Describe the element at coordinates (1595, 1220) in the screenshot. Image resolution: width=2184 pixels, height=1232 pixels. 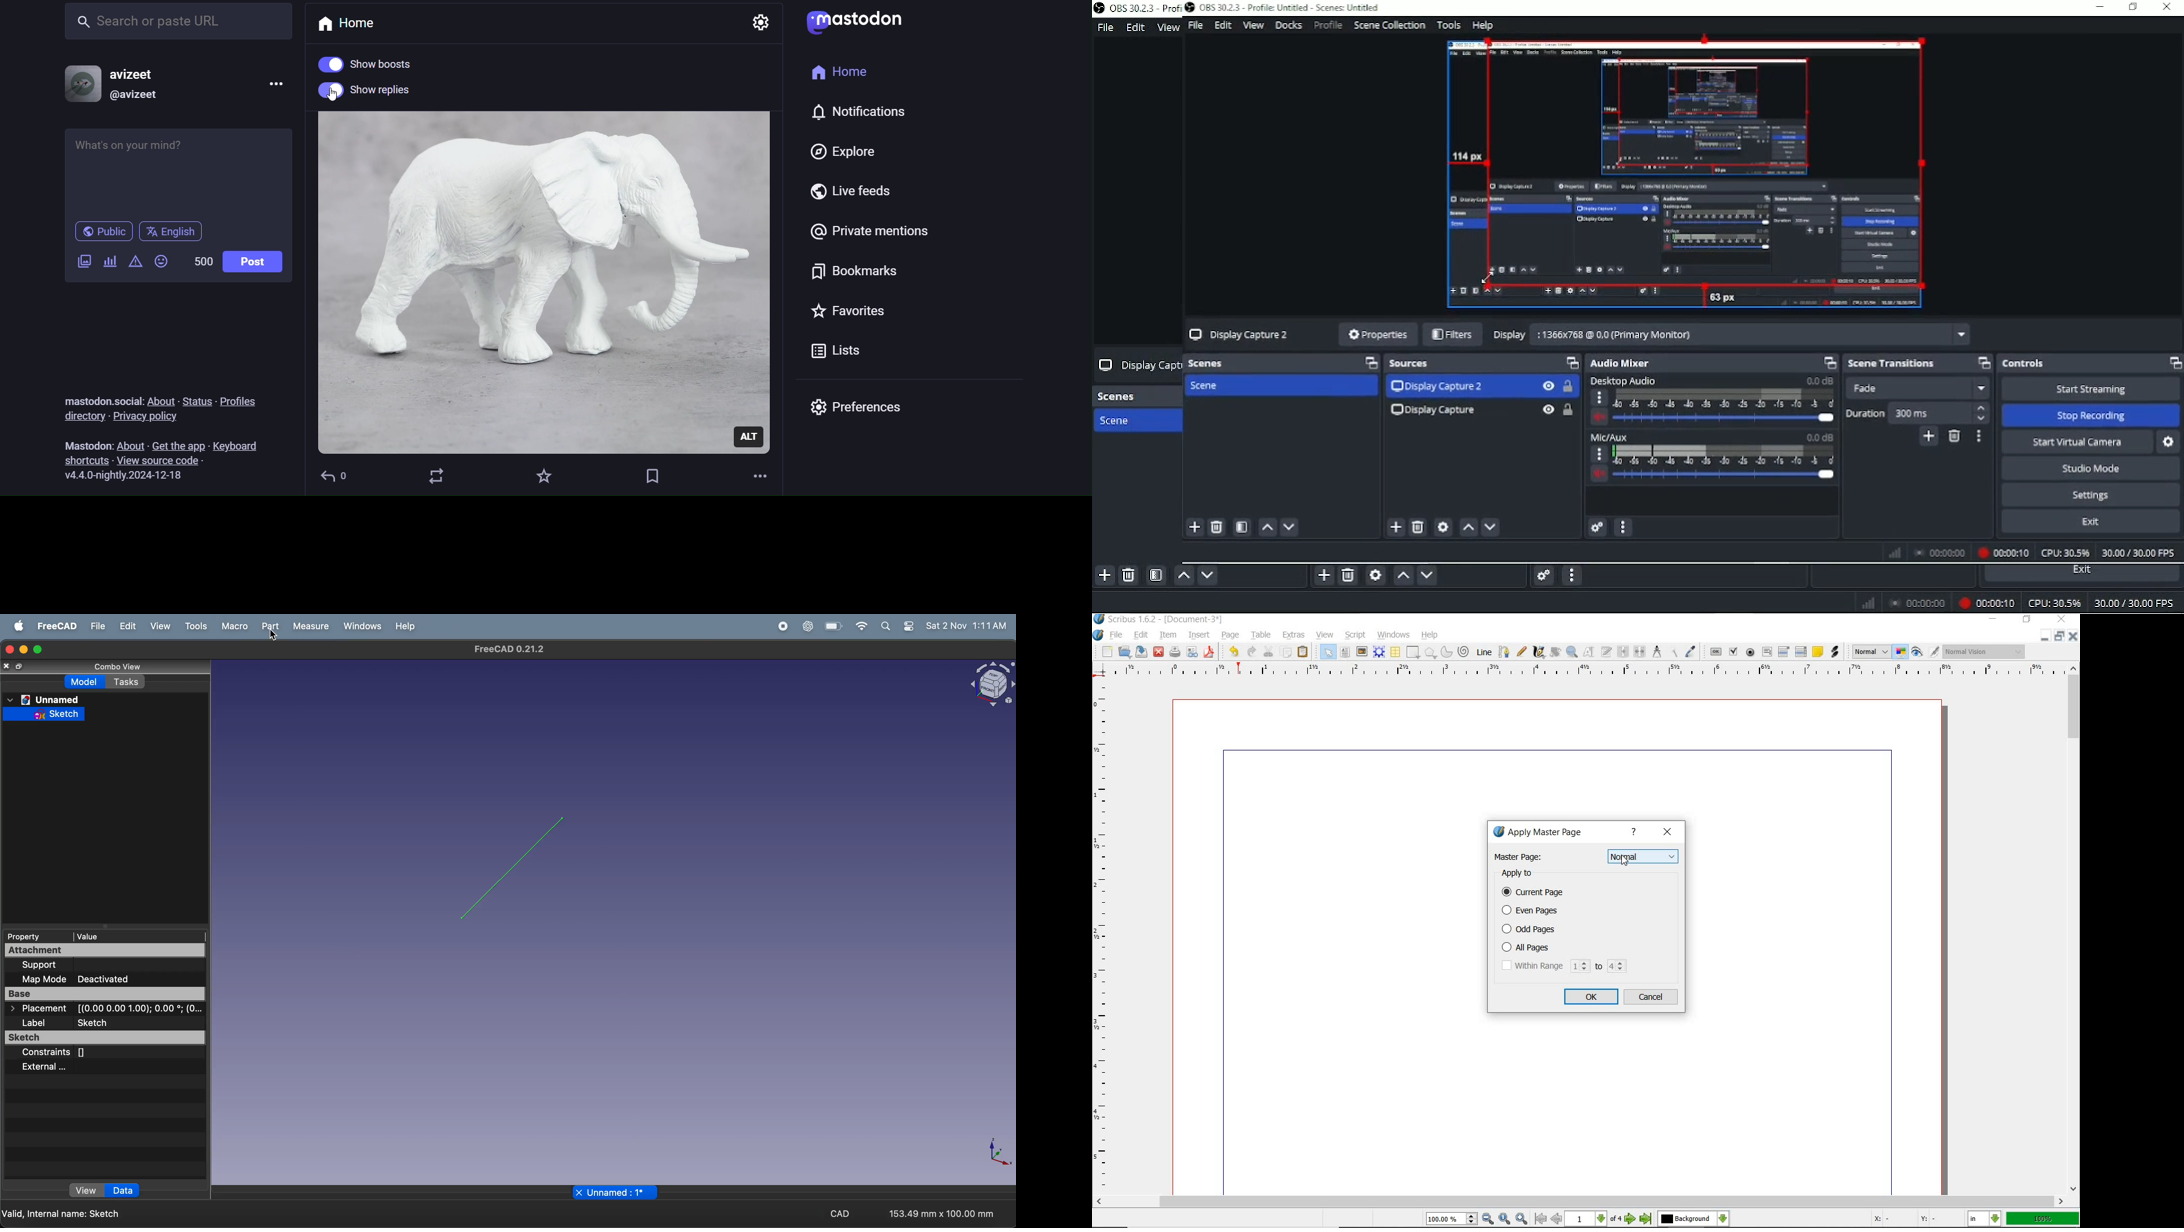
I see `1 of 4` at that location.